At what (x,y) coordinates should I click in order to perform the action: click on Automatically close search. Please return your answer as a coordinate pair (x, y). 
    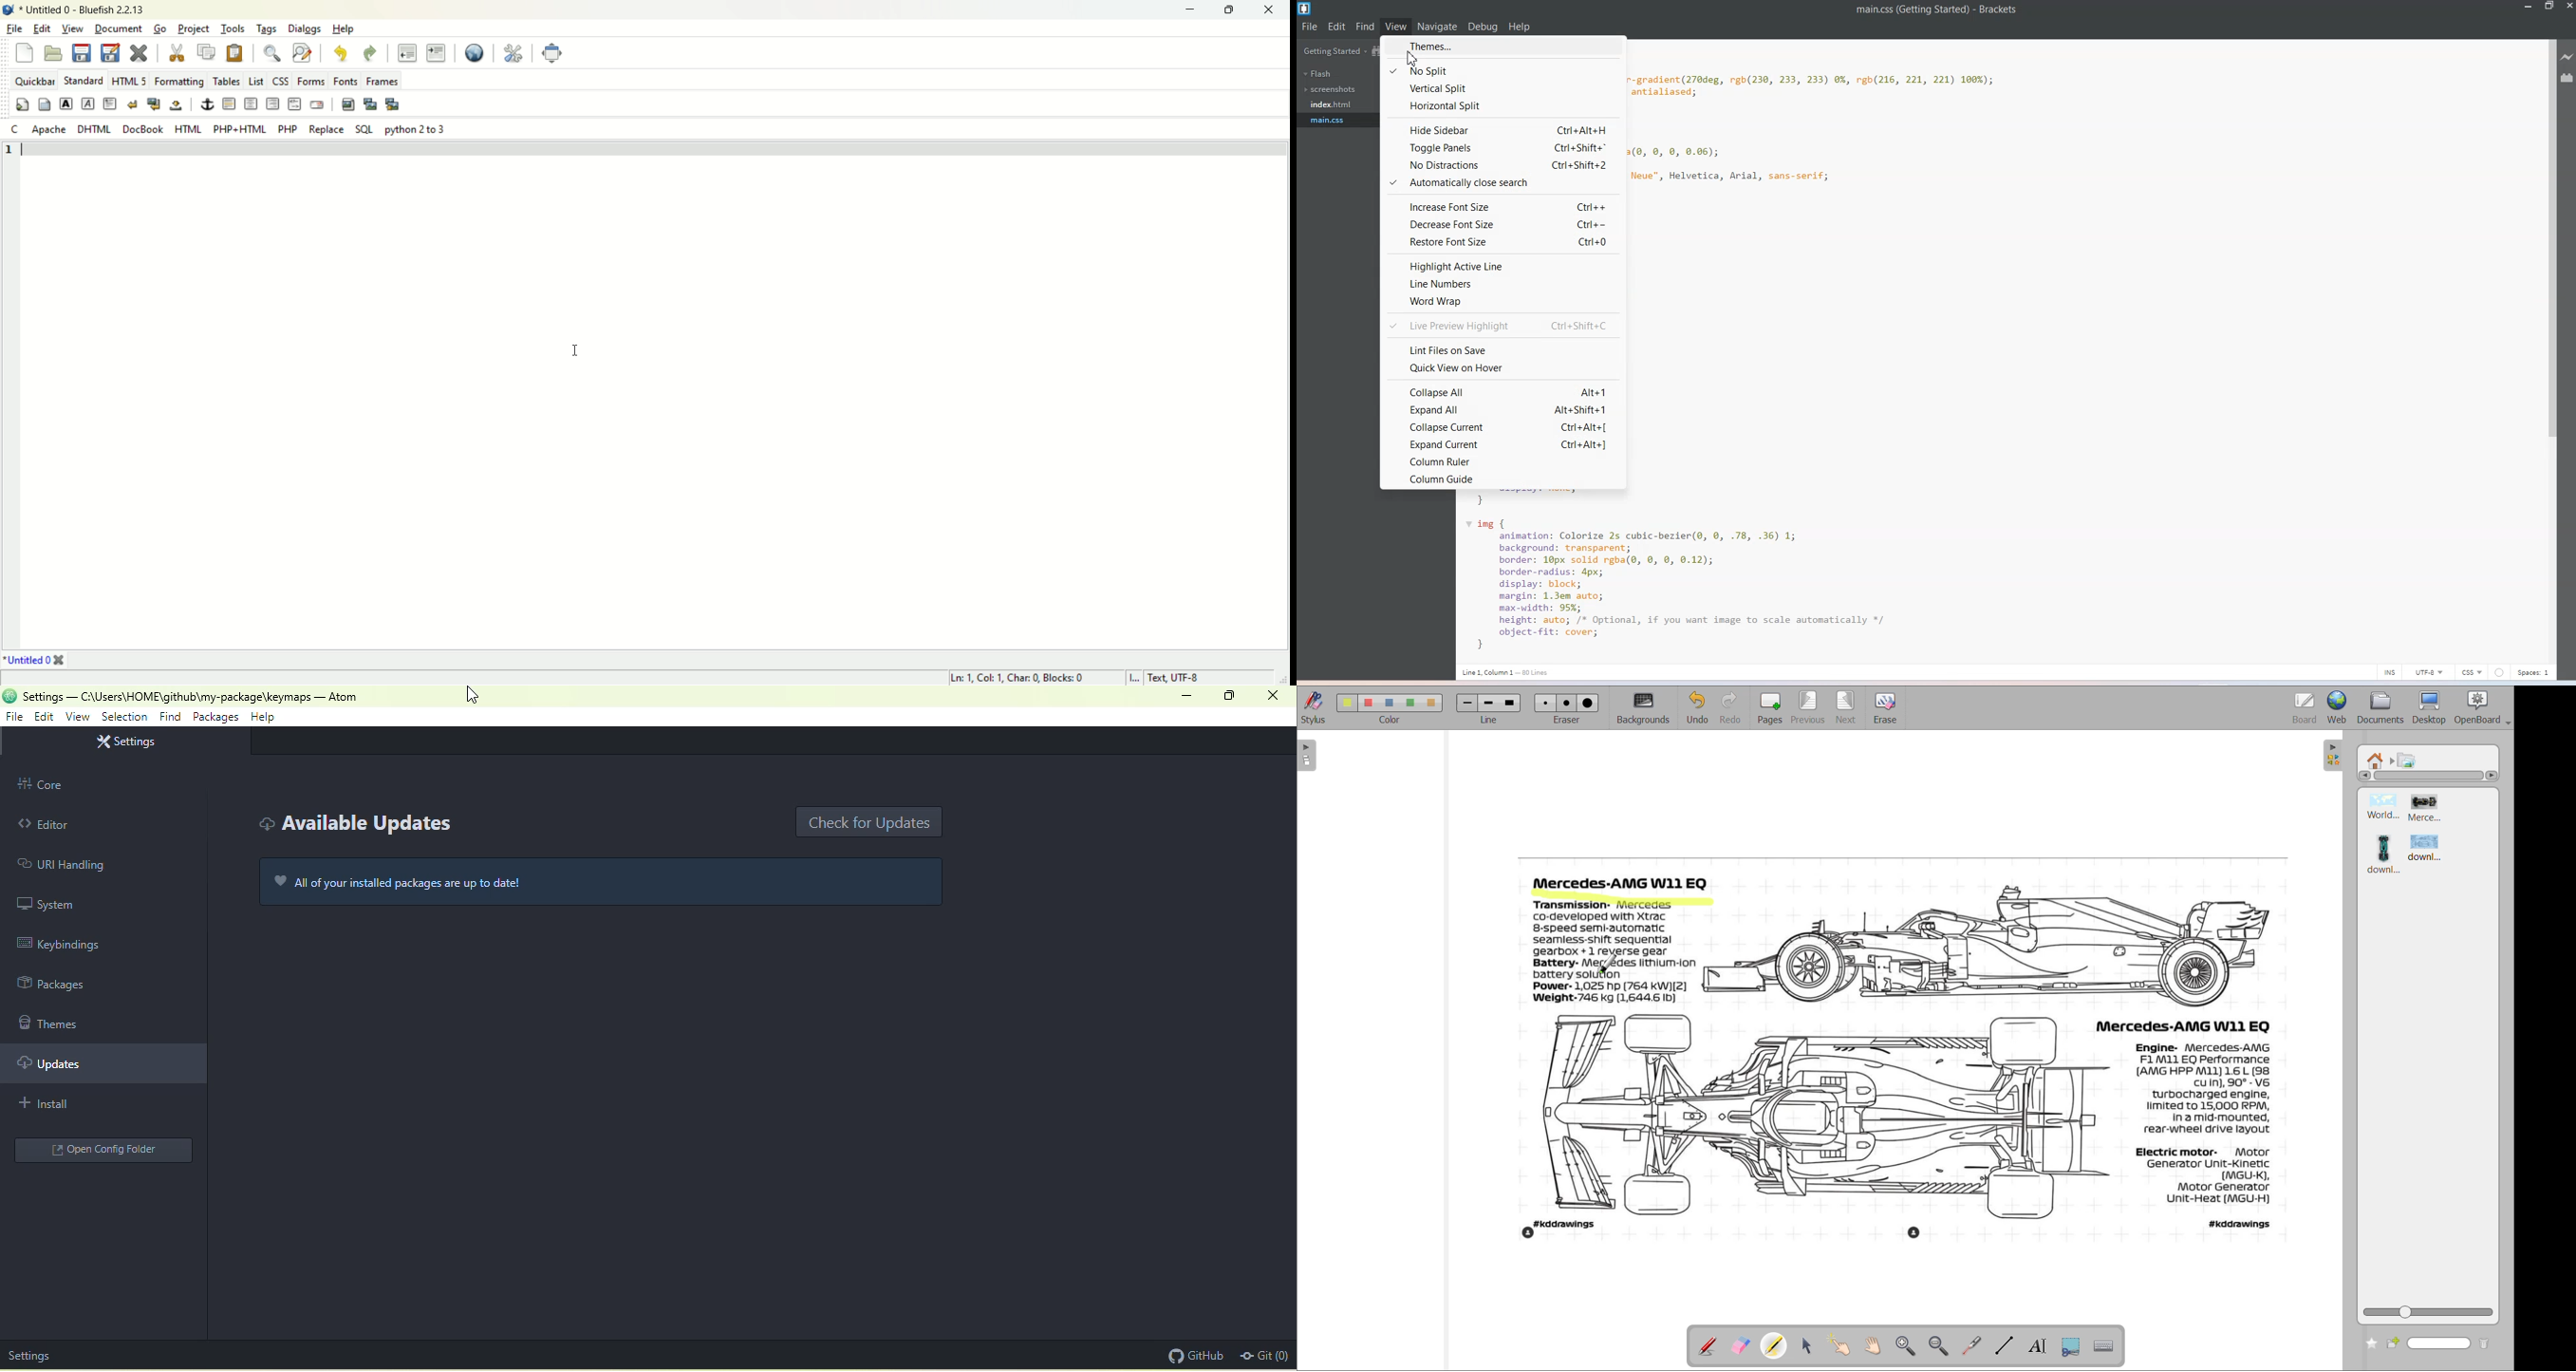
    Looking at the image, I should click on (1502, 183).